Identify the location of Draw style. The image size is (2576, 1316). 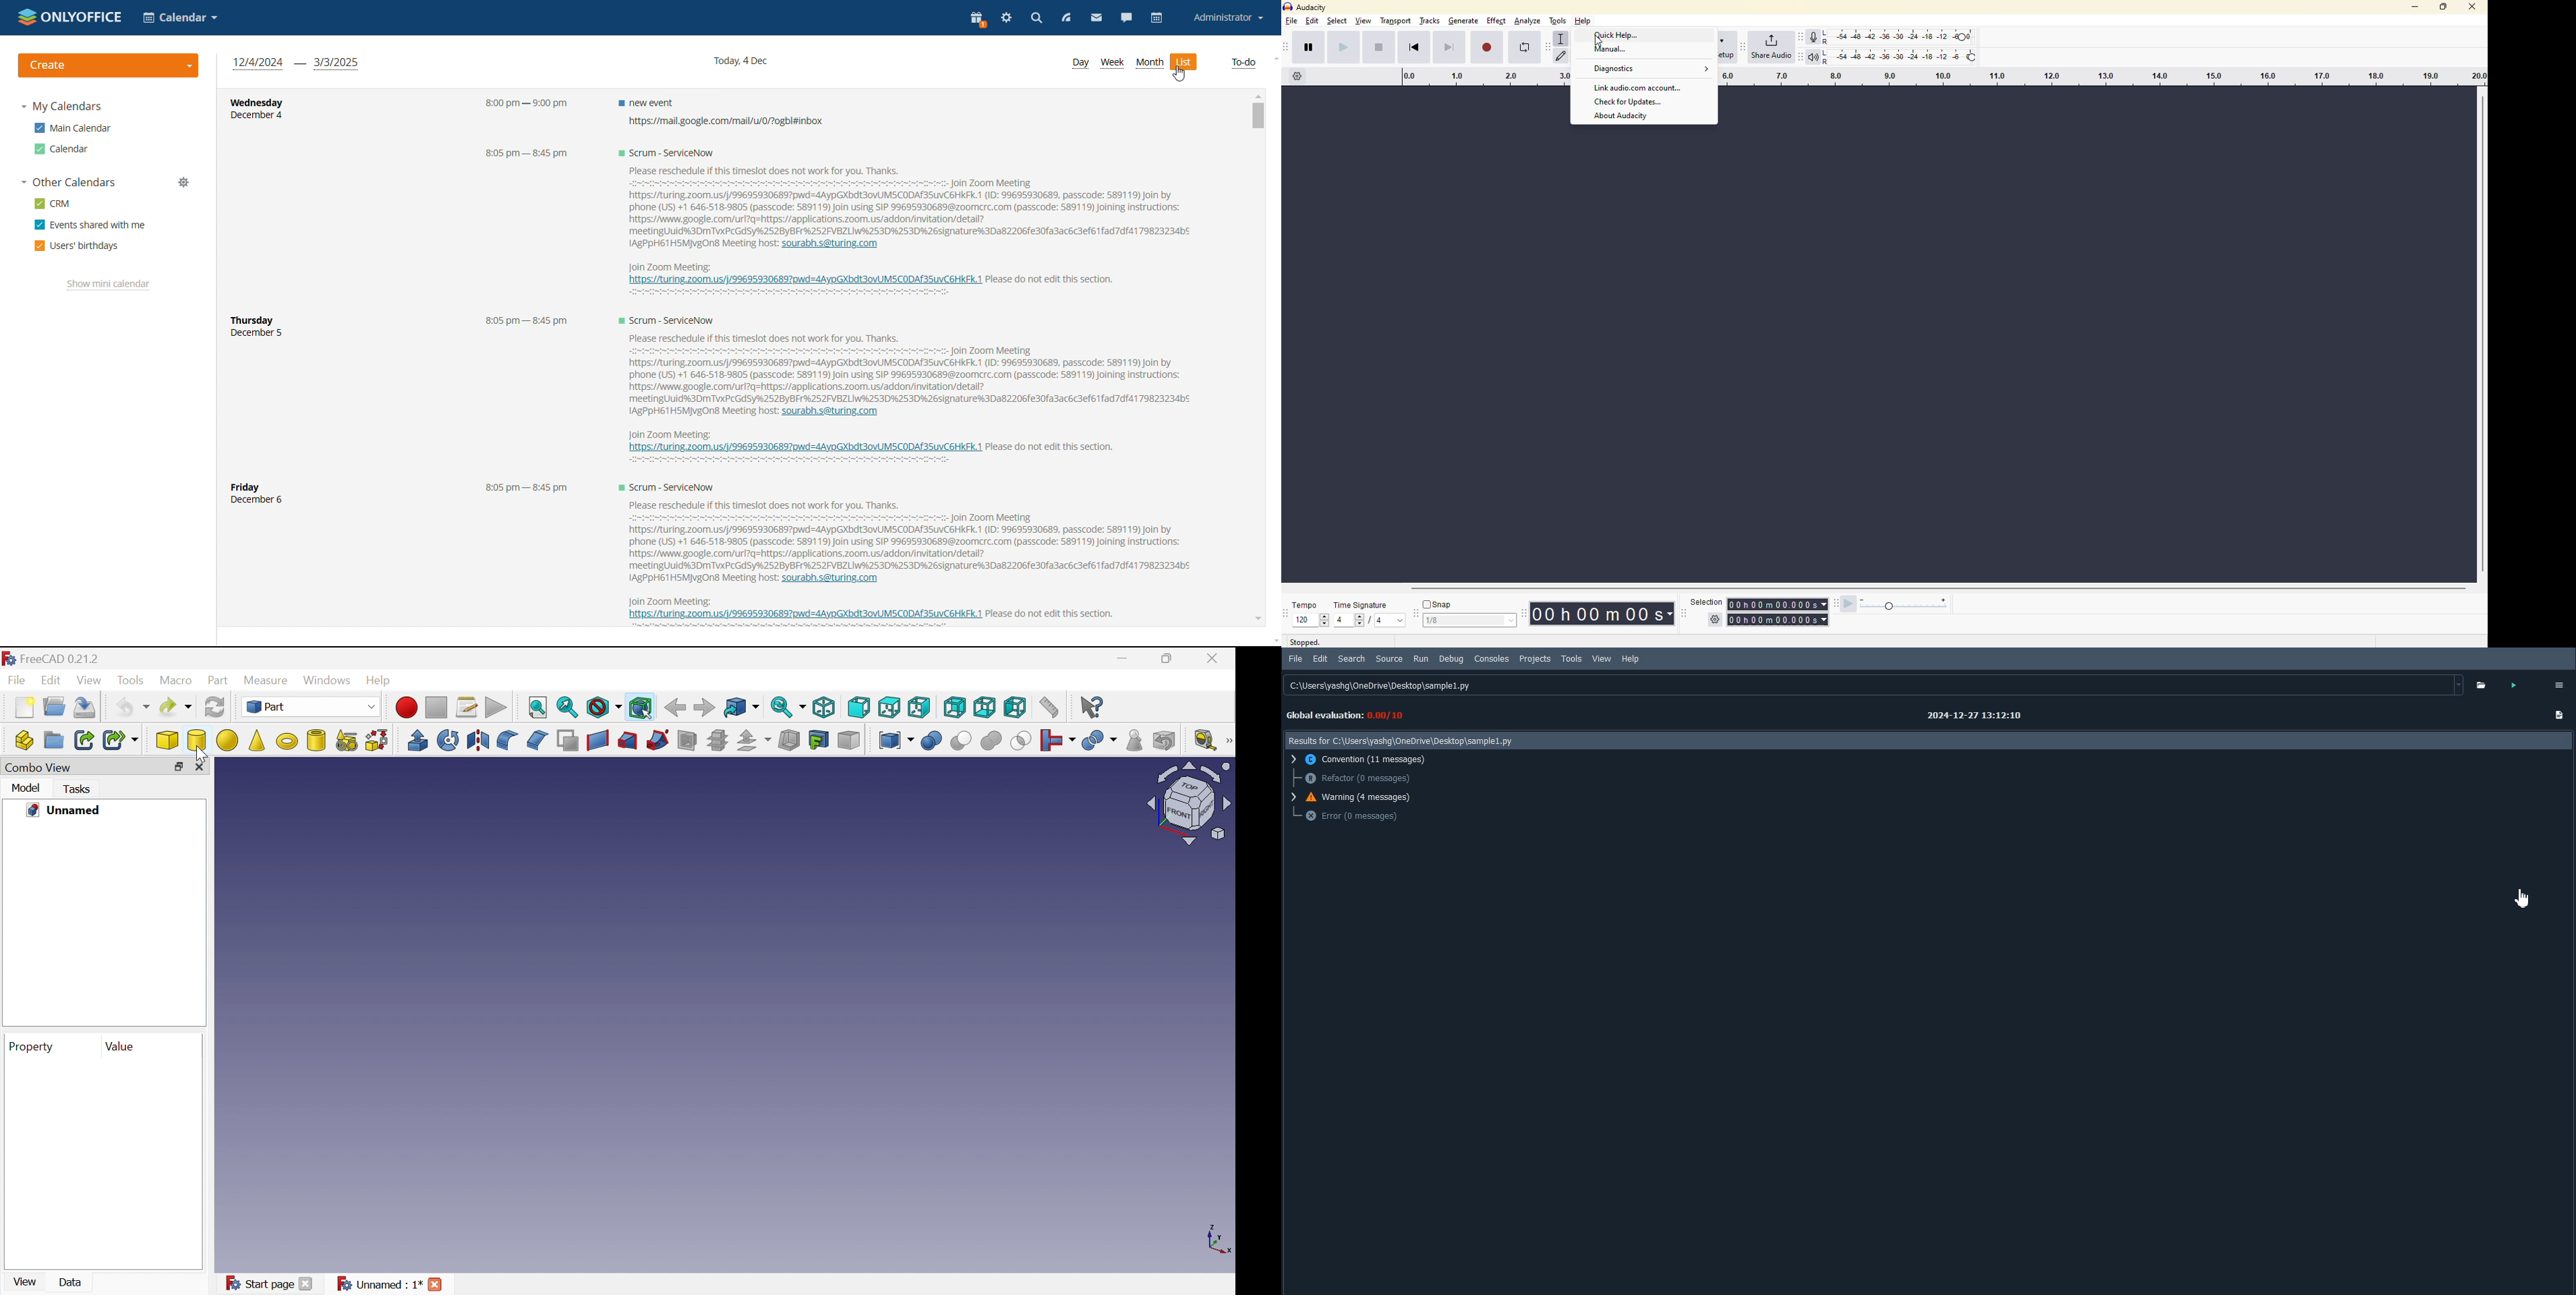
(603, 709).